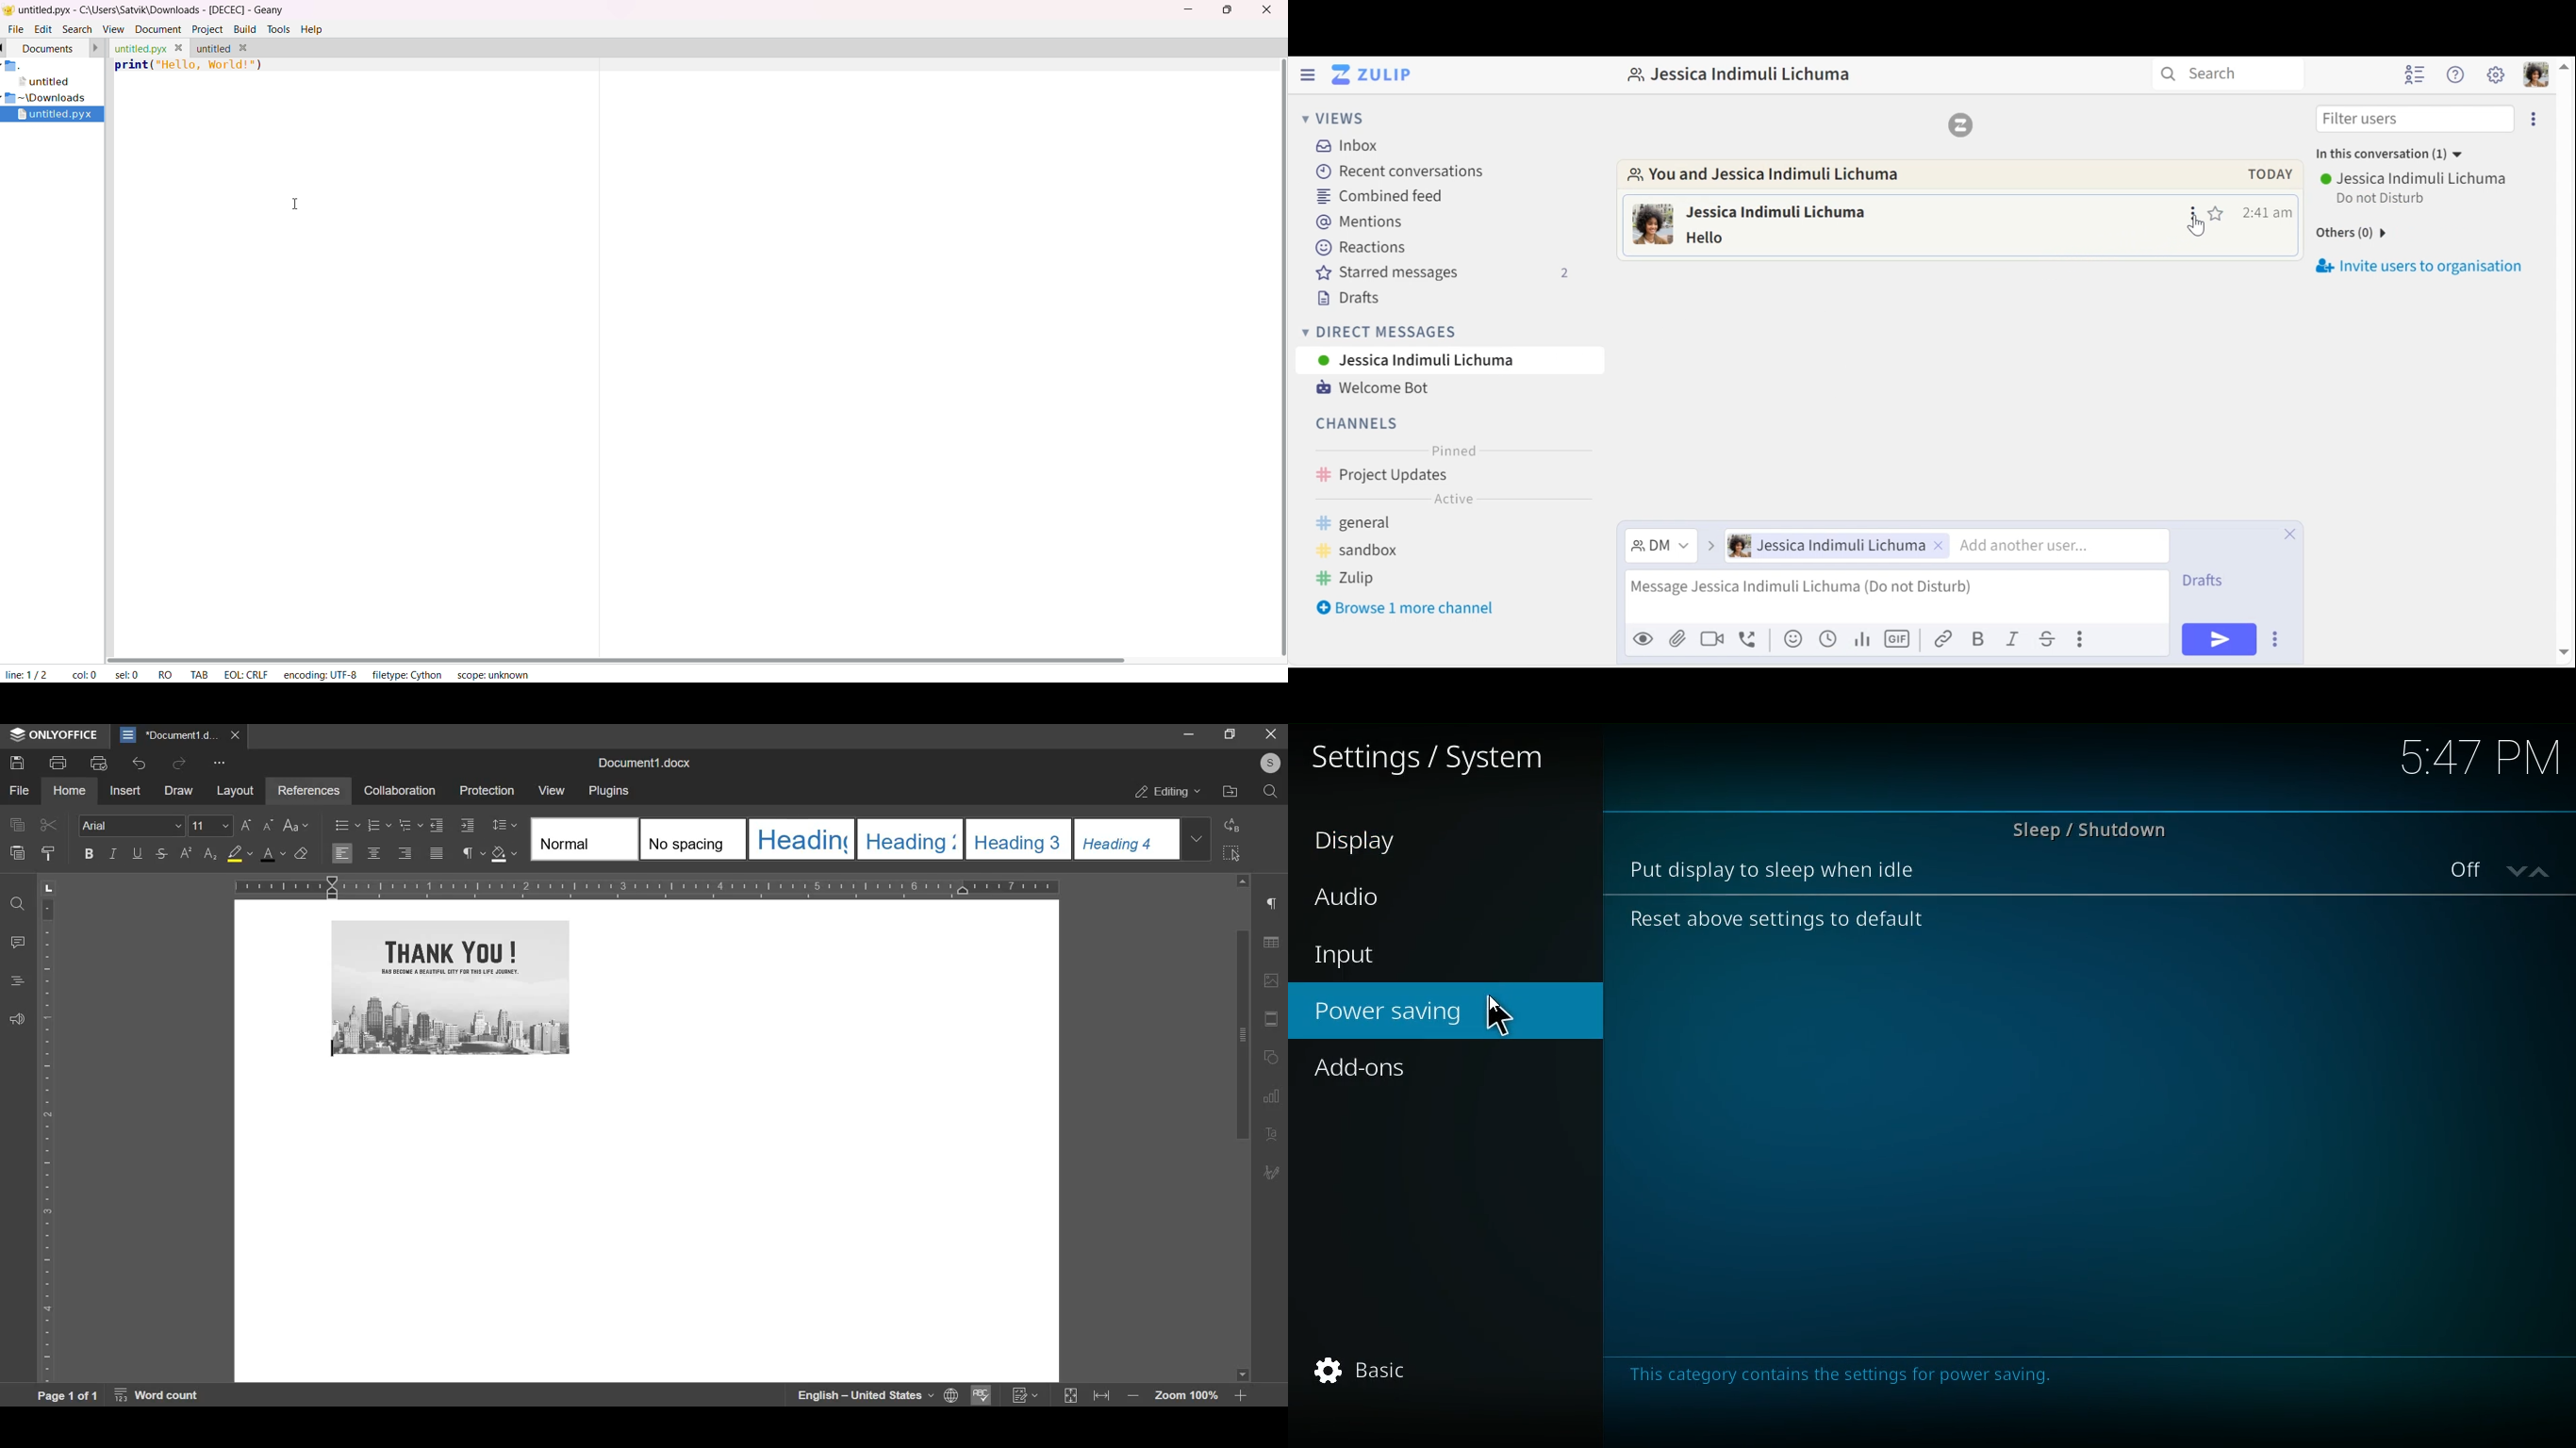  Describe the element at coordinates (16, 853) in the screenshot. I see `paste` at that location.